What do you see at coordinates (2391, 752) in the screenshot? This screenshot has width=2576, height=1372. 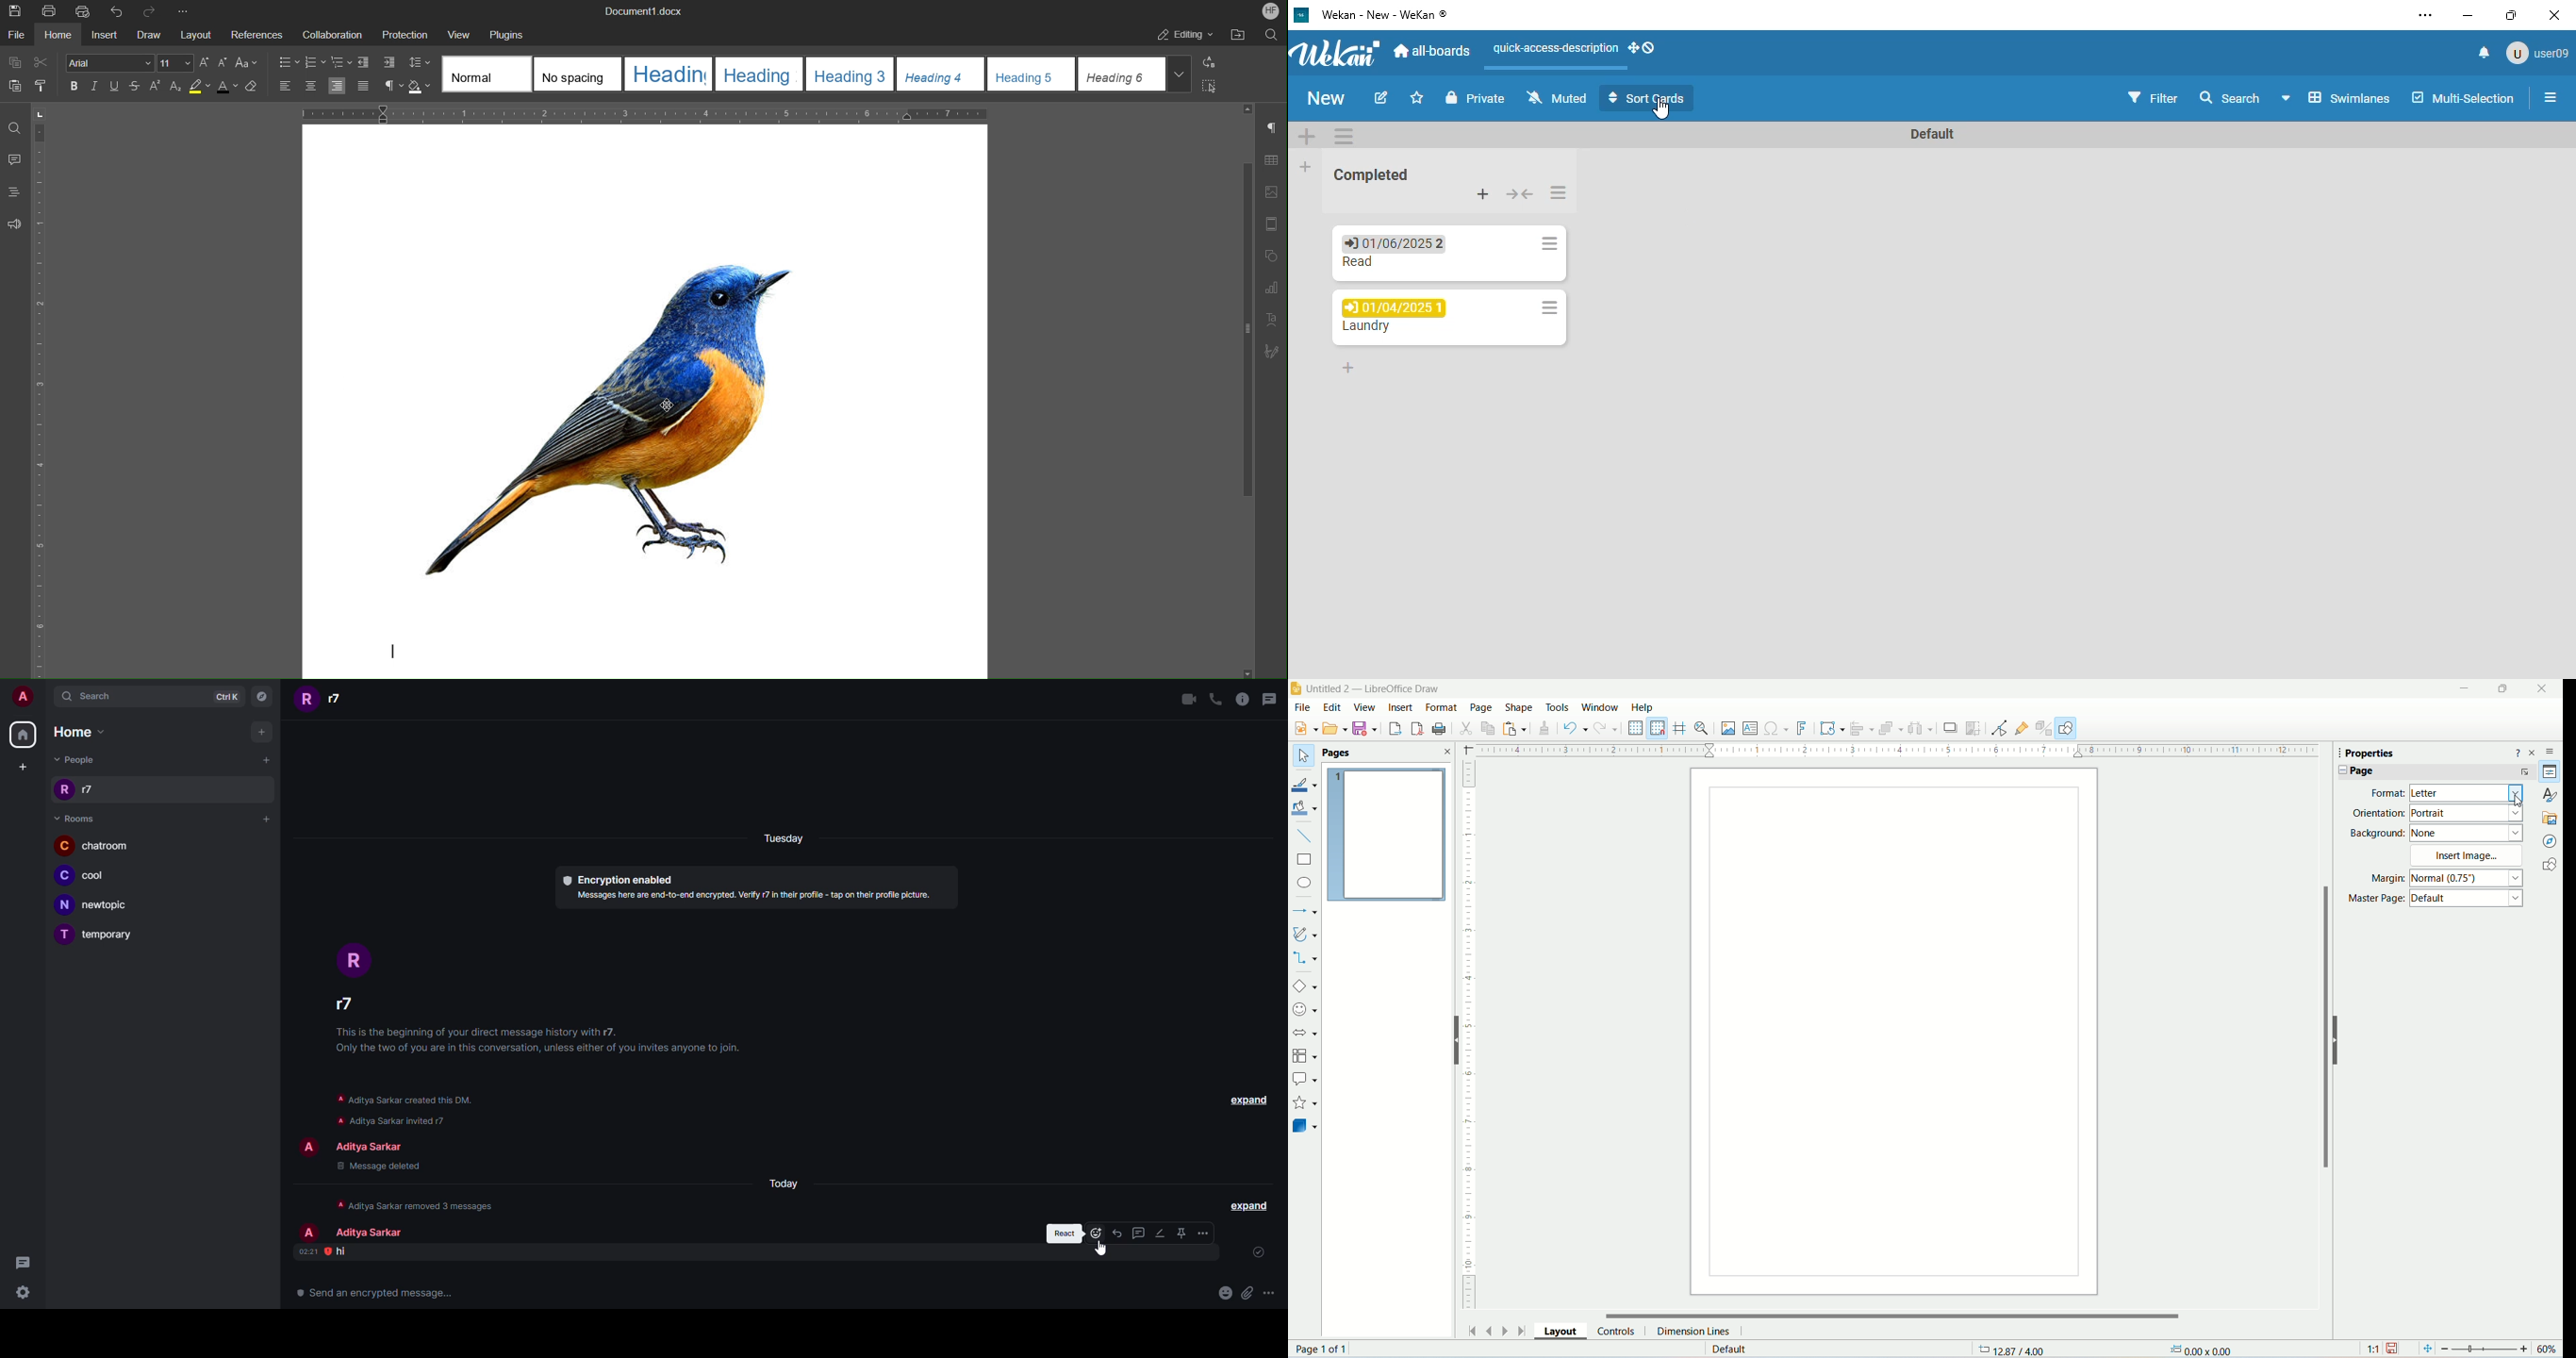 I see `properties` at bounding box center [2391, 752].